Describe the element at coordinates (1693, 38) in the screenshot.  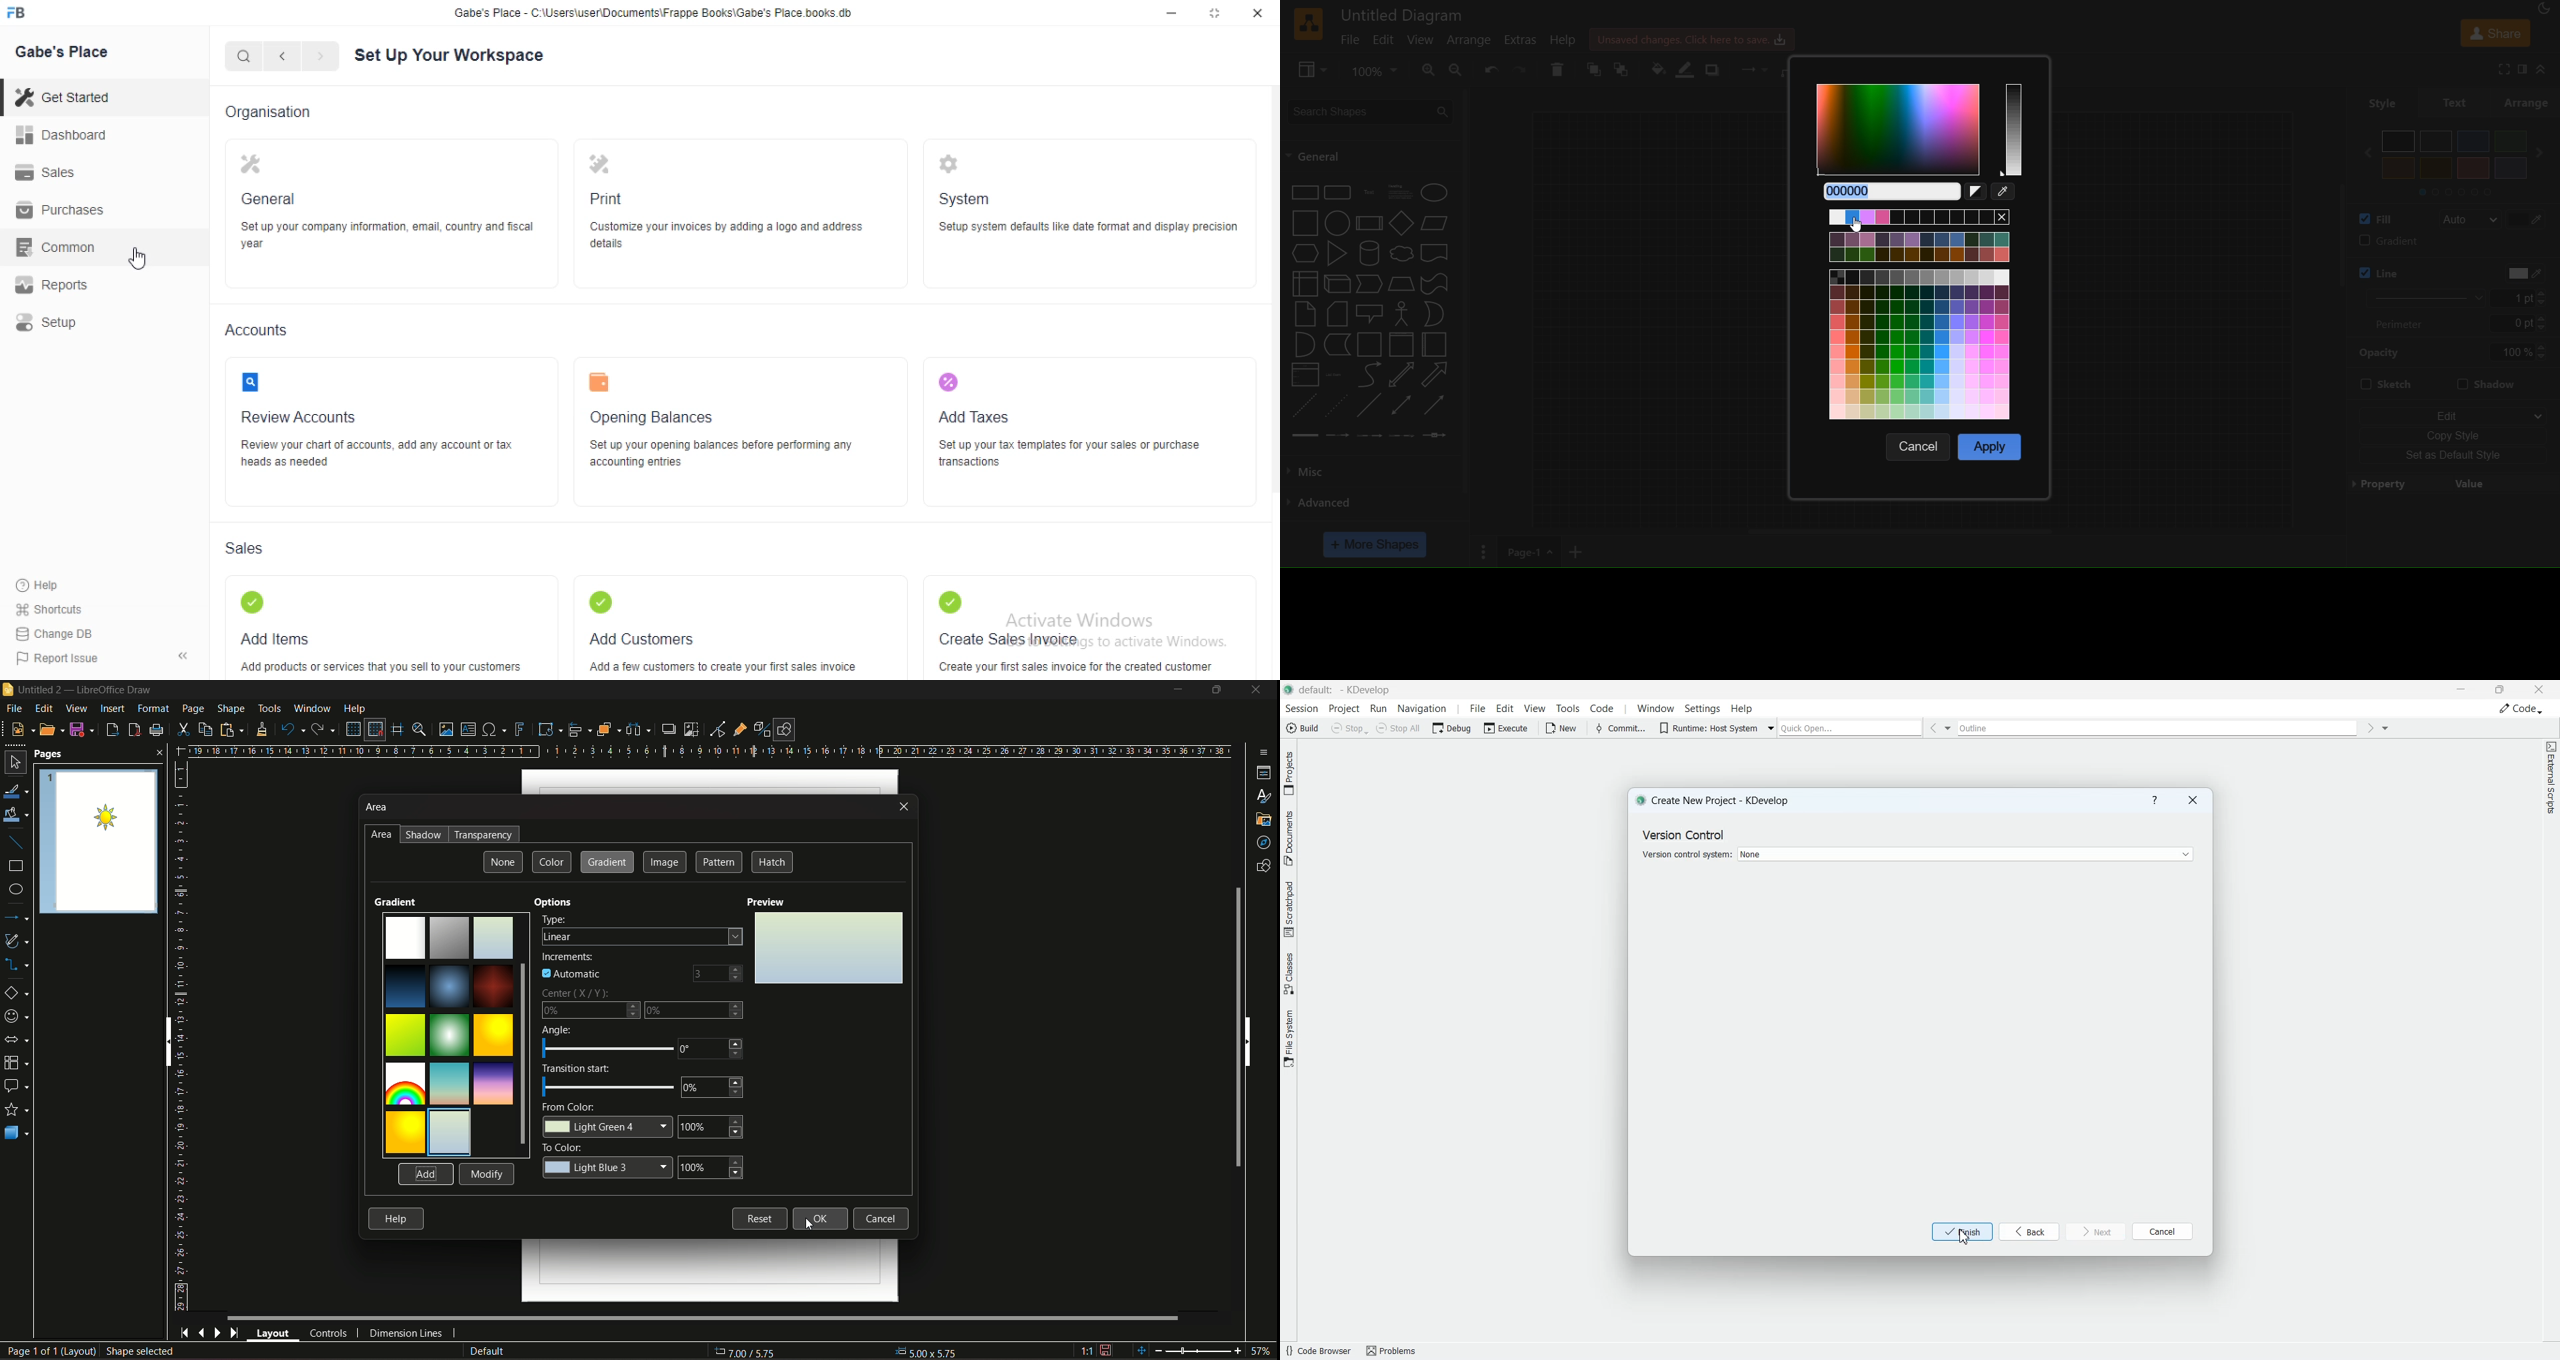
I see `click here to save` at that location.